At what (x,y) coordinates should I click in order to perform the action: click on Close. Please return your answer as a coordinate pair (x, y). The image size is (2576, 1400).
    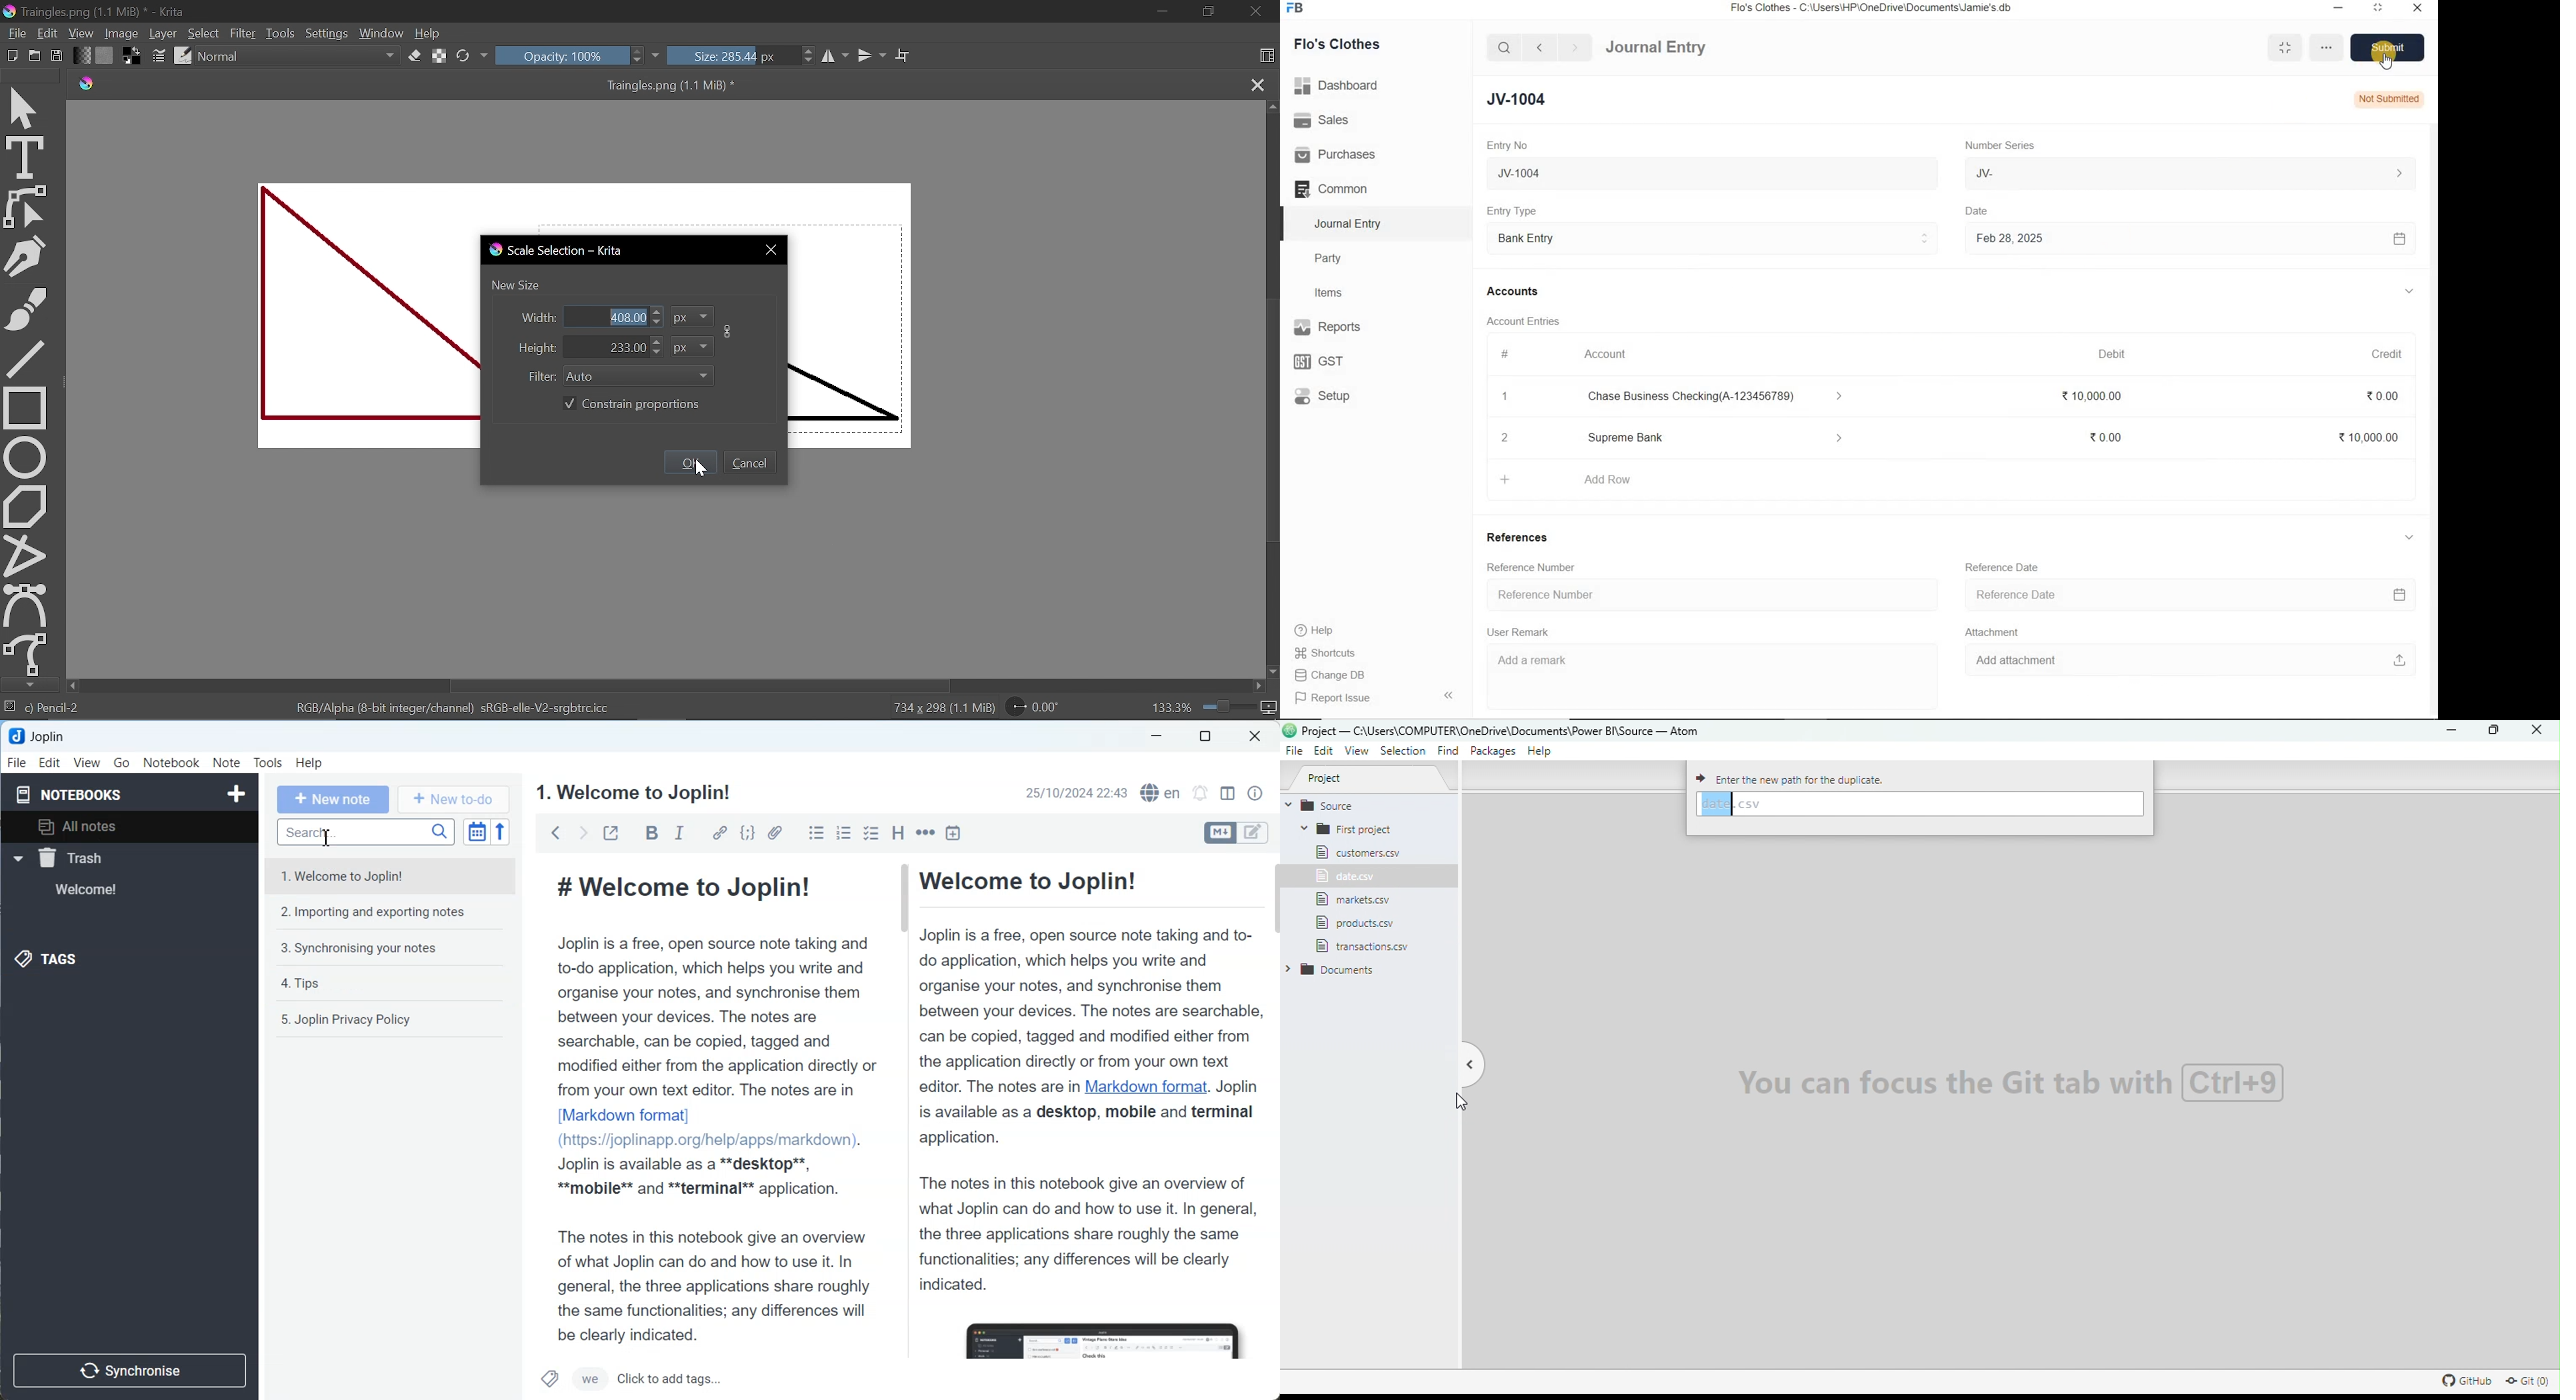
    Looking at the image, I should click on (771, 251).